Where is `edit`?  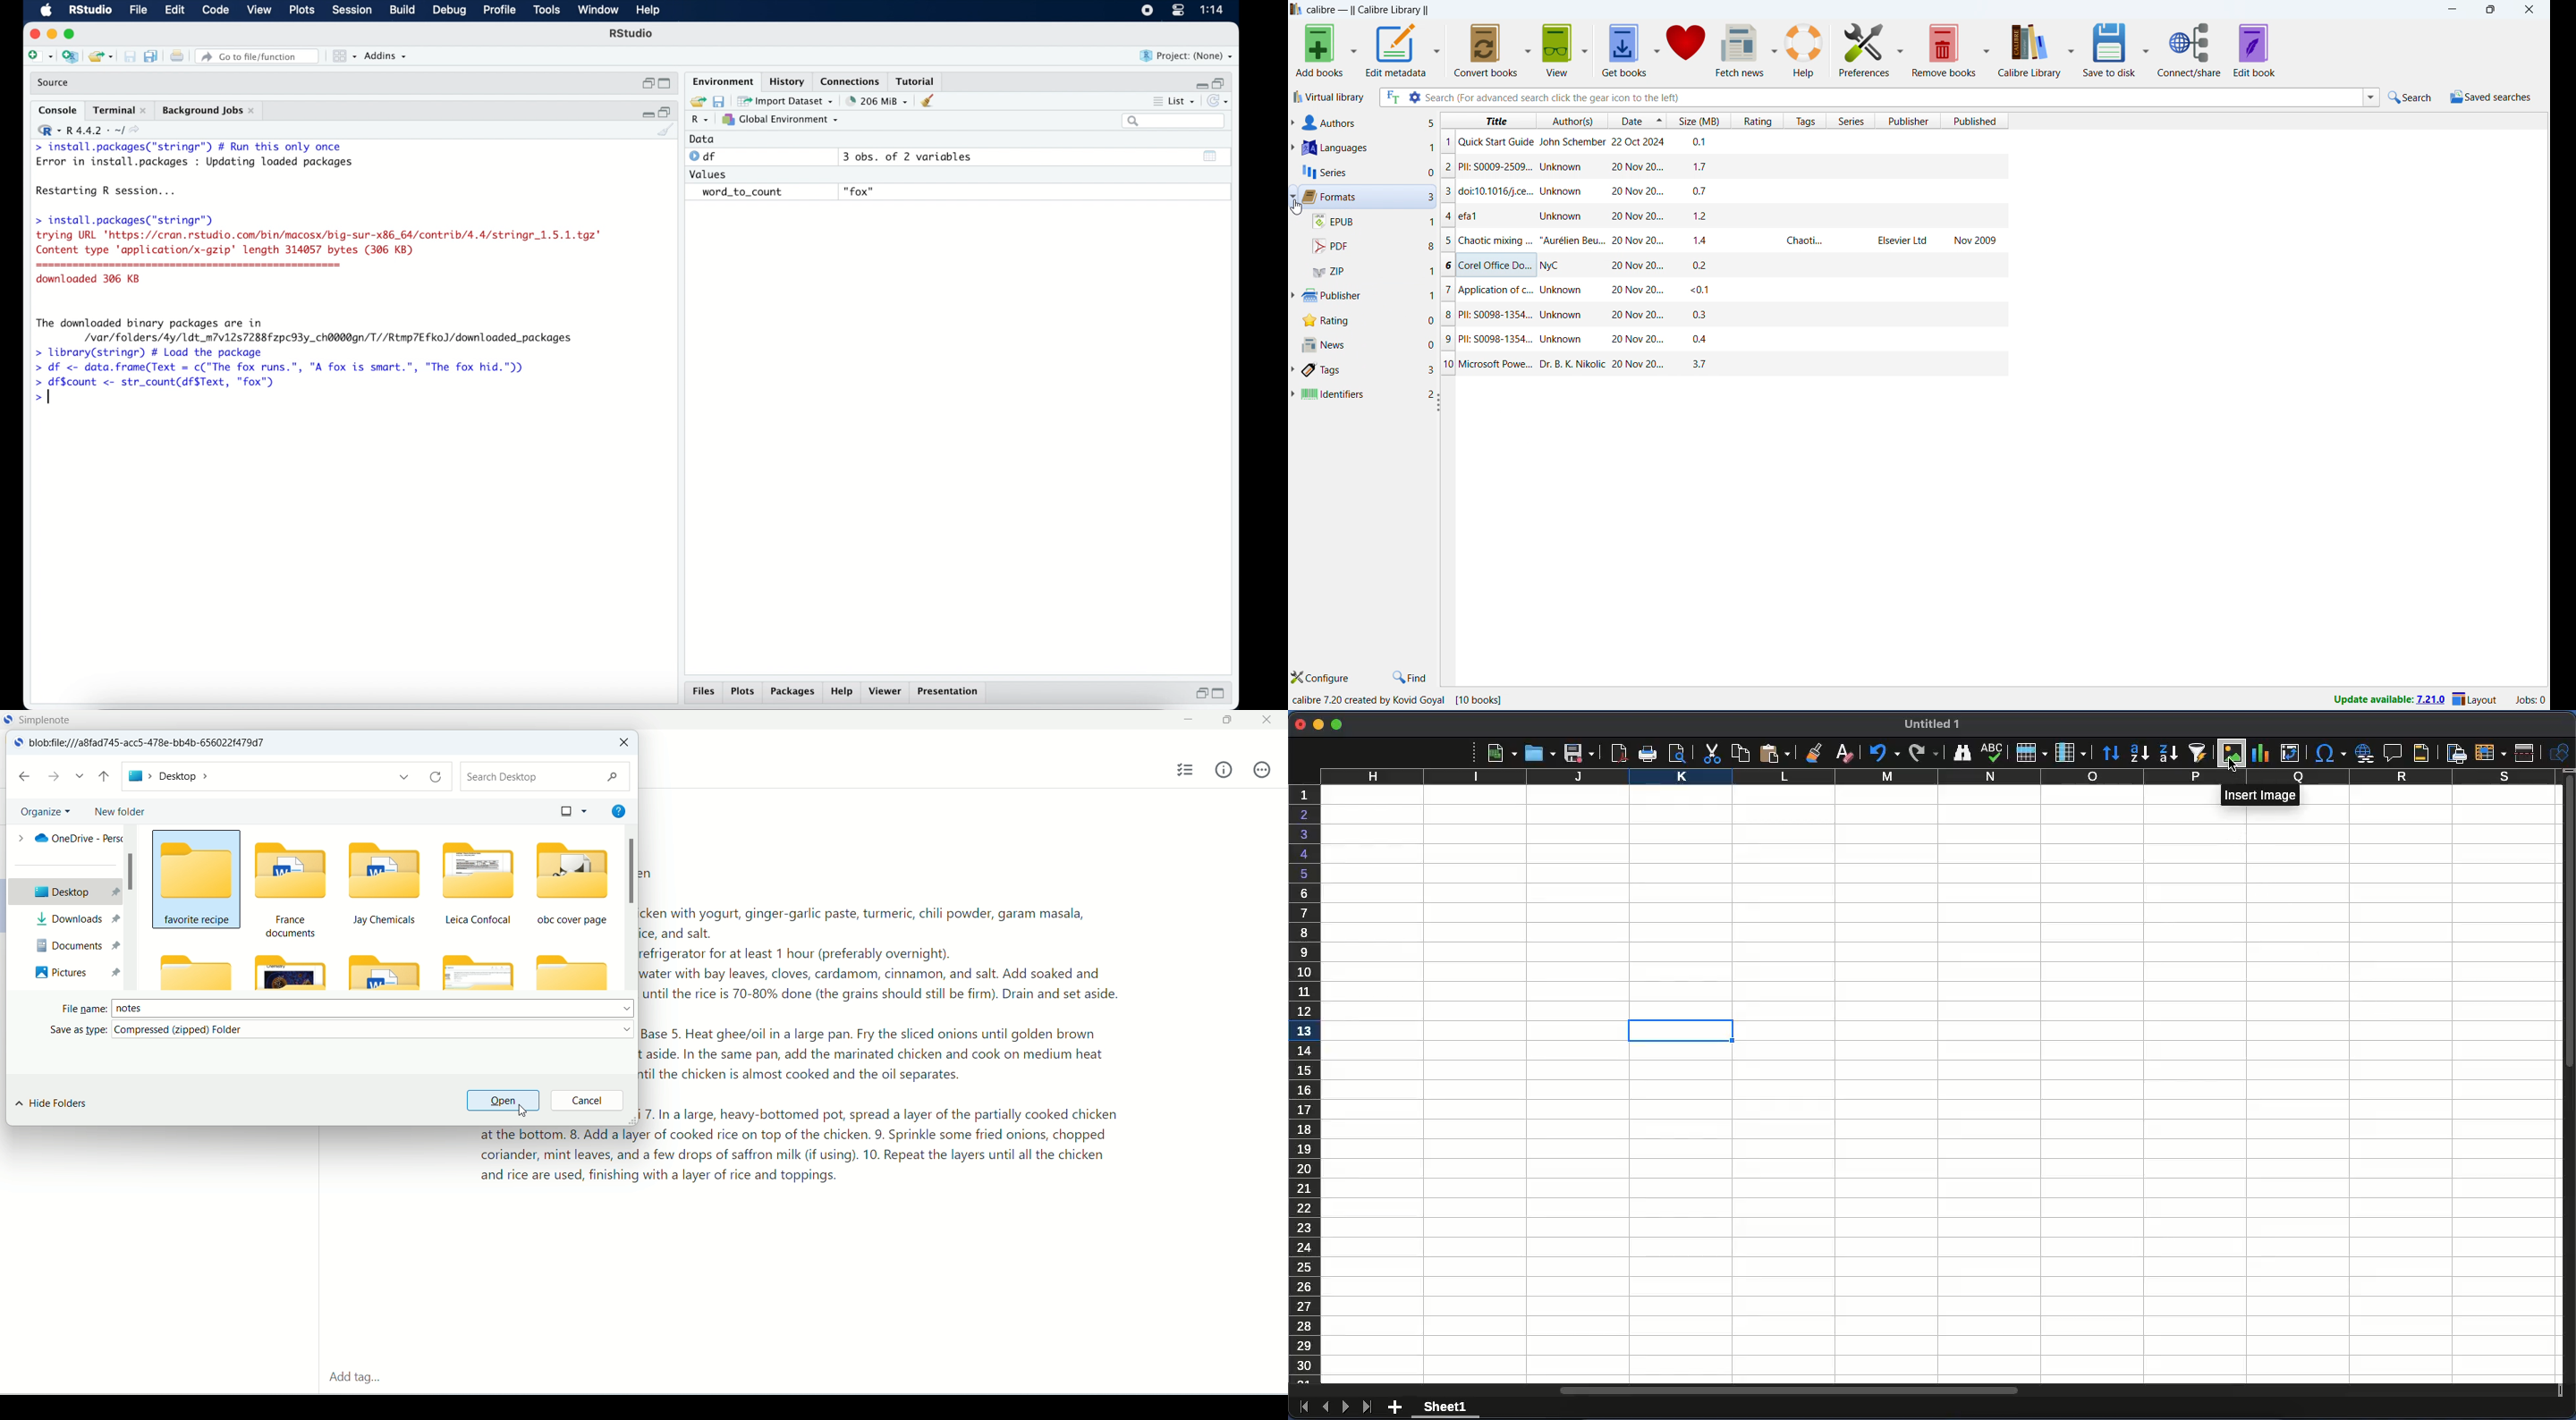 edit is located at coordinates (174, 11).